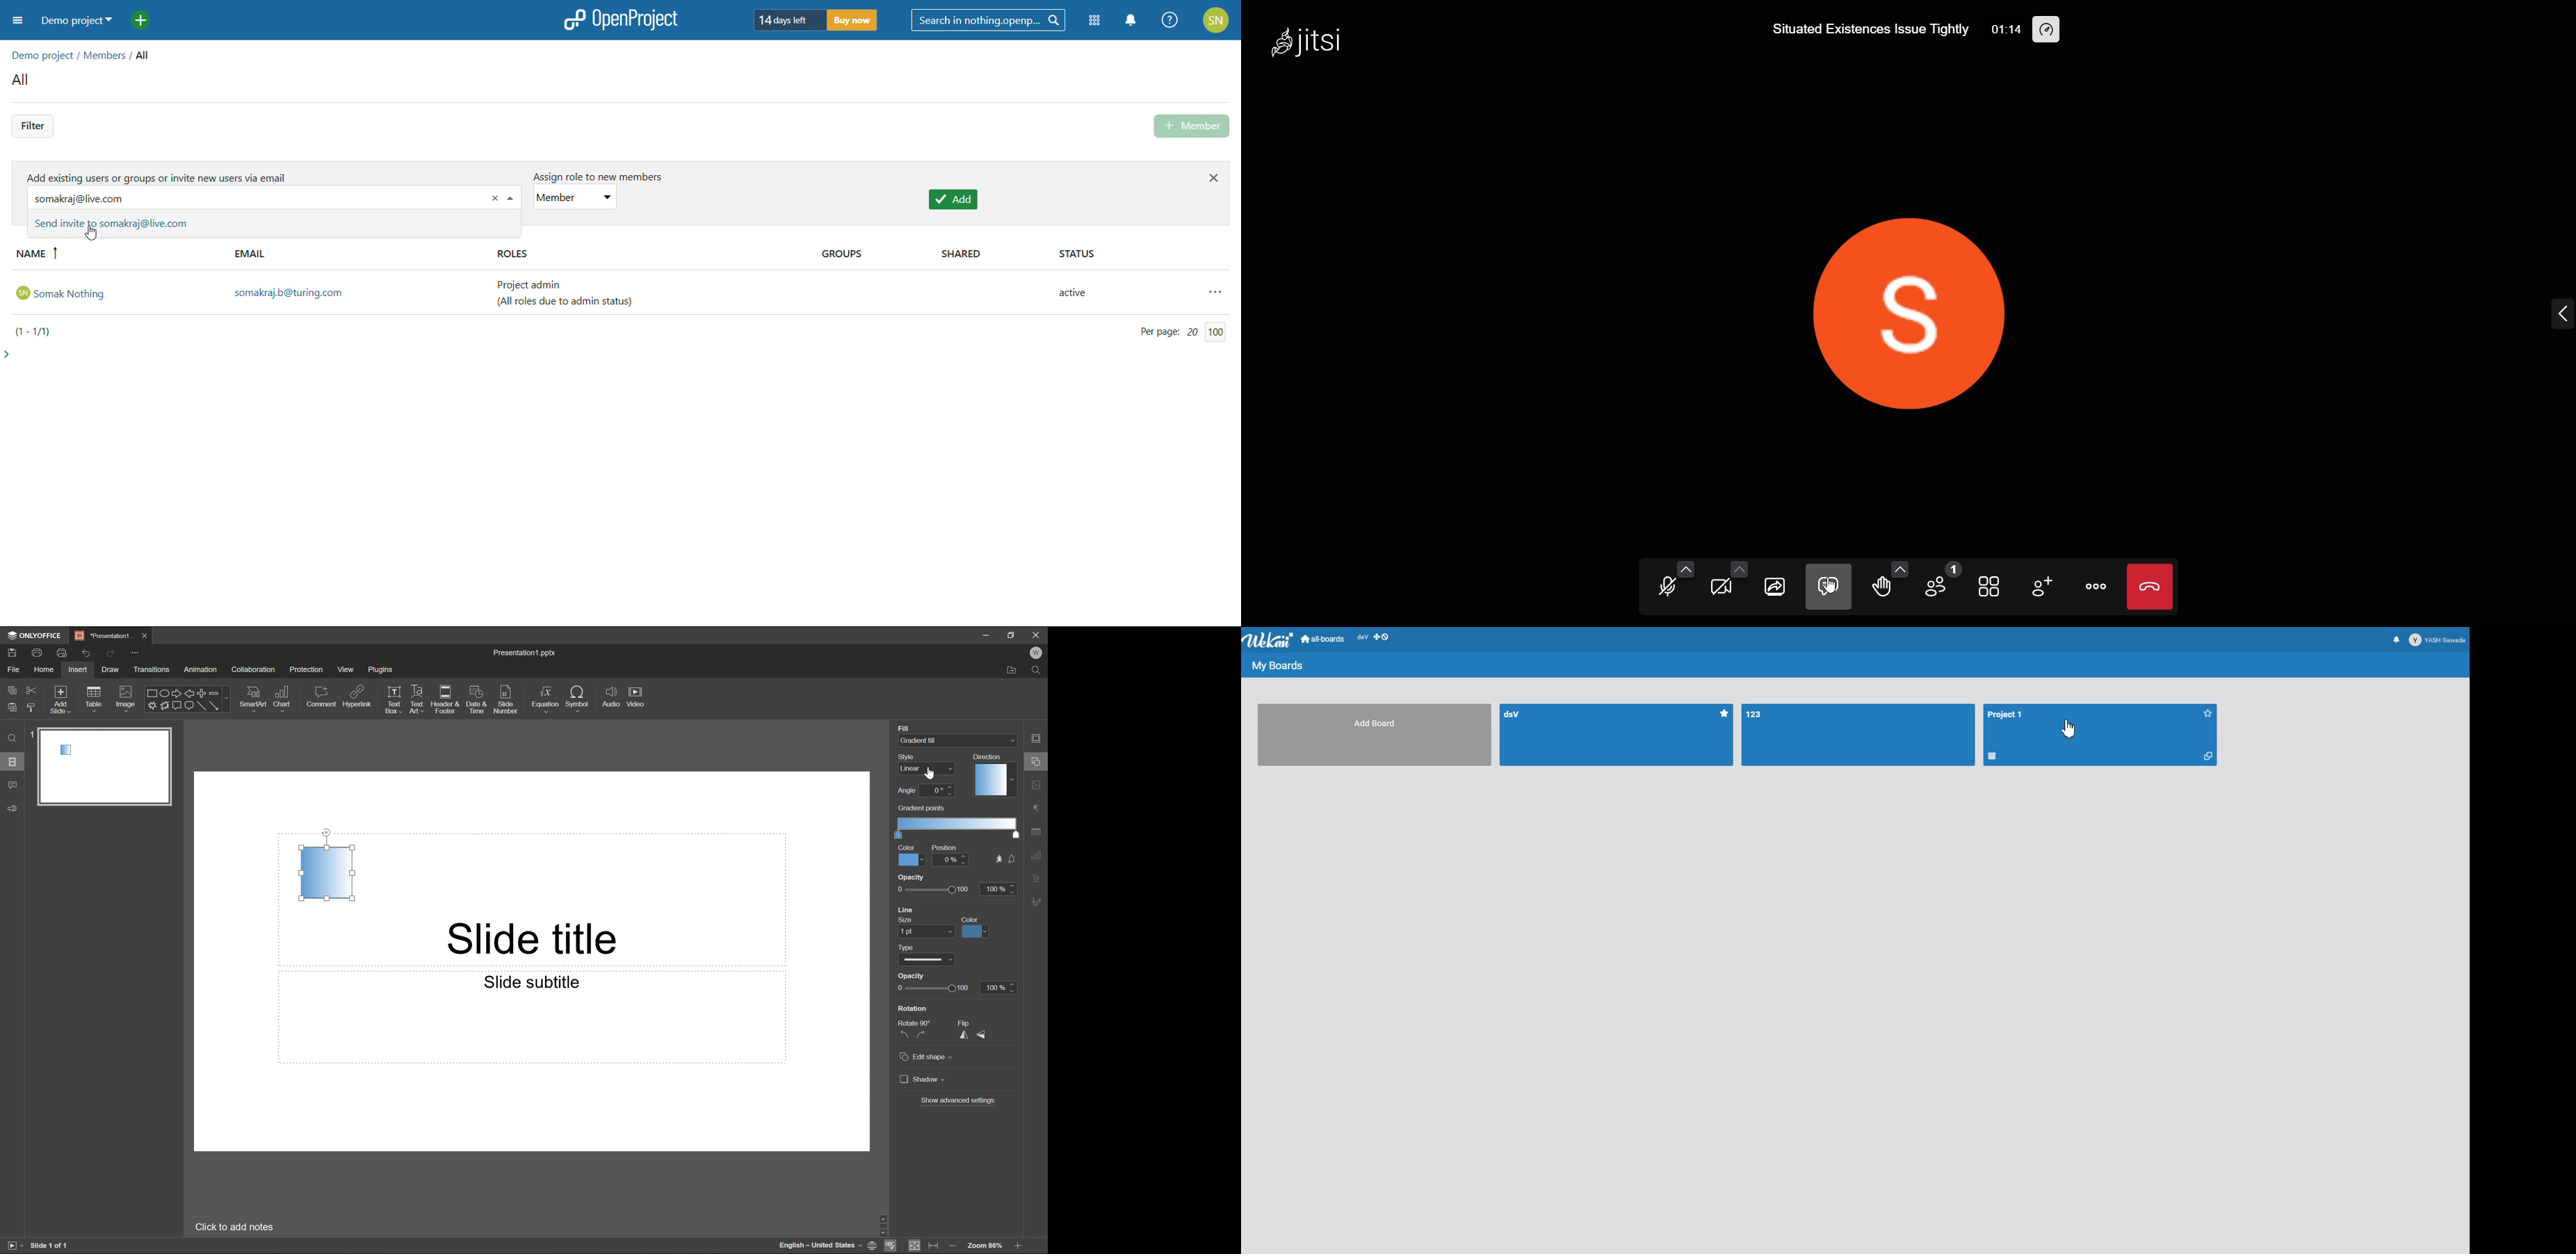 The height and width of the screenshot is (1260, 2576). What do you see at coordinates (175, 693) in the screenshot?
I see `Right arrow` at bounding box center [175, 693].